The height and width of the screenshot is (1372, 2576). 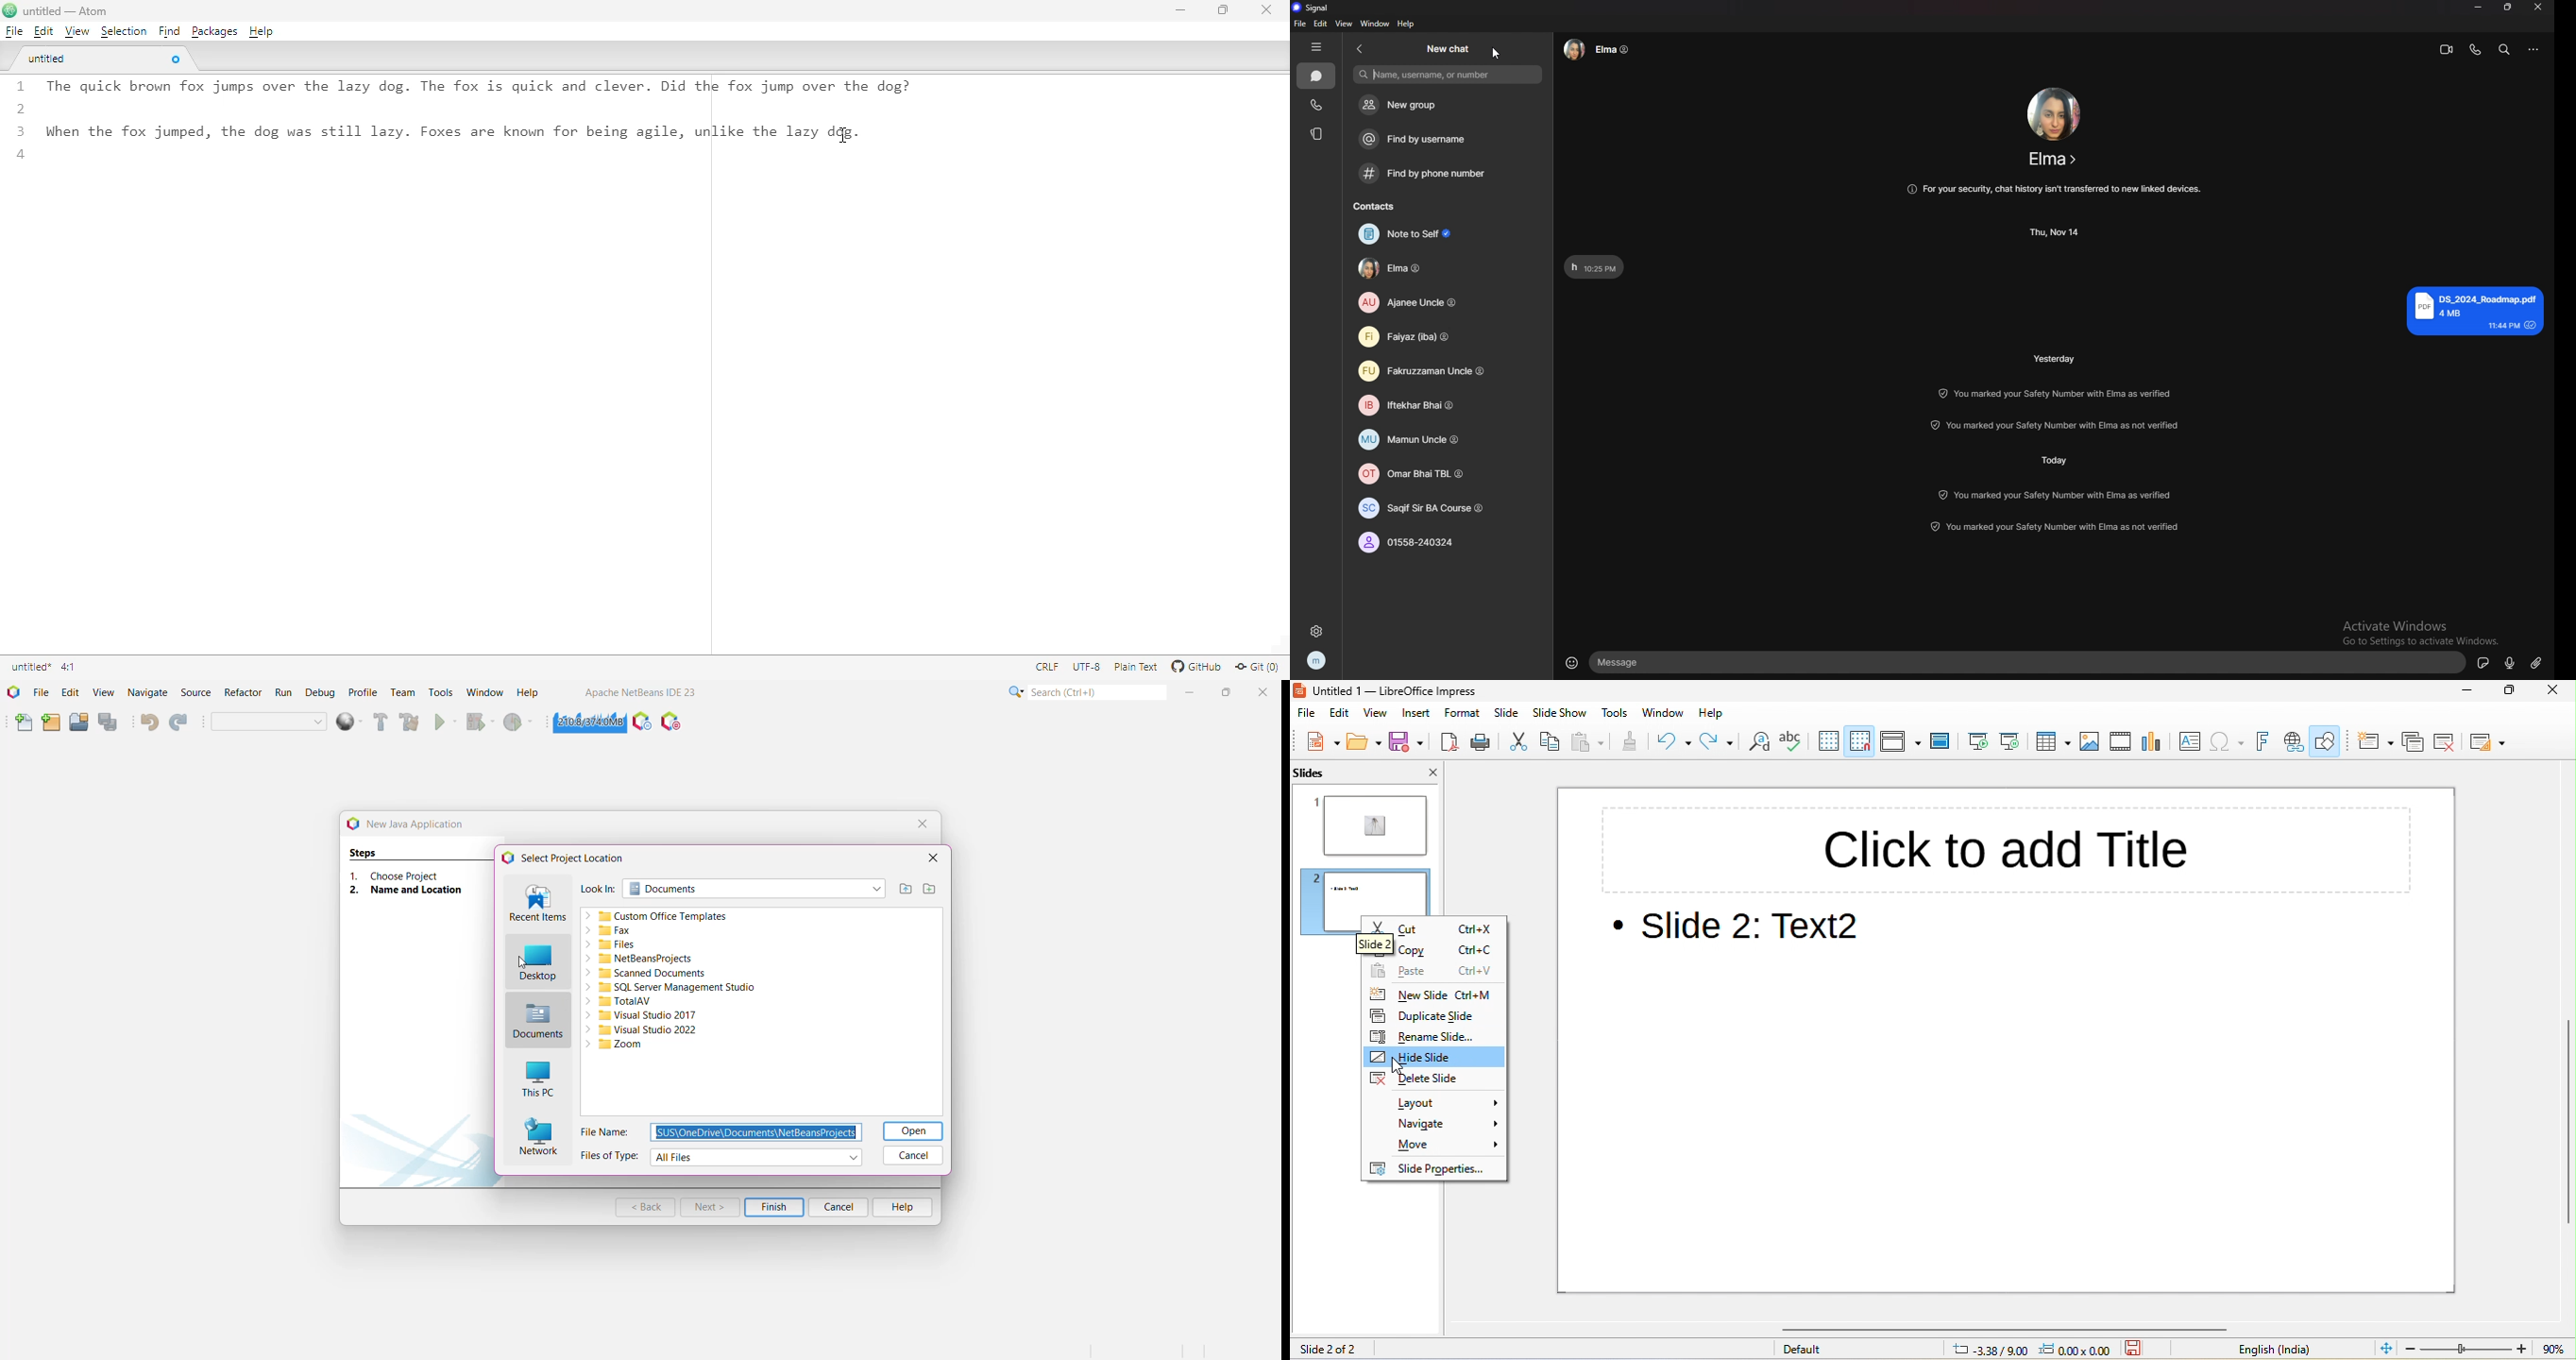 What do you see at coordinates (403, 693) in the screenshot?
I see `Team` at bounding box center [403, 693].